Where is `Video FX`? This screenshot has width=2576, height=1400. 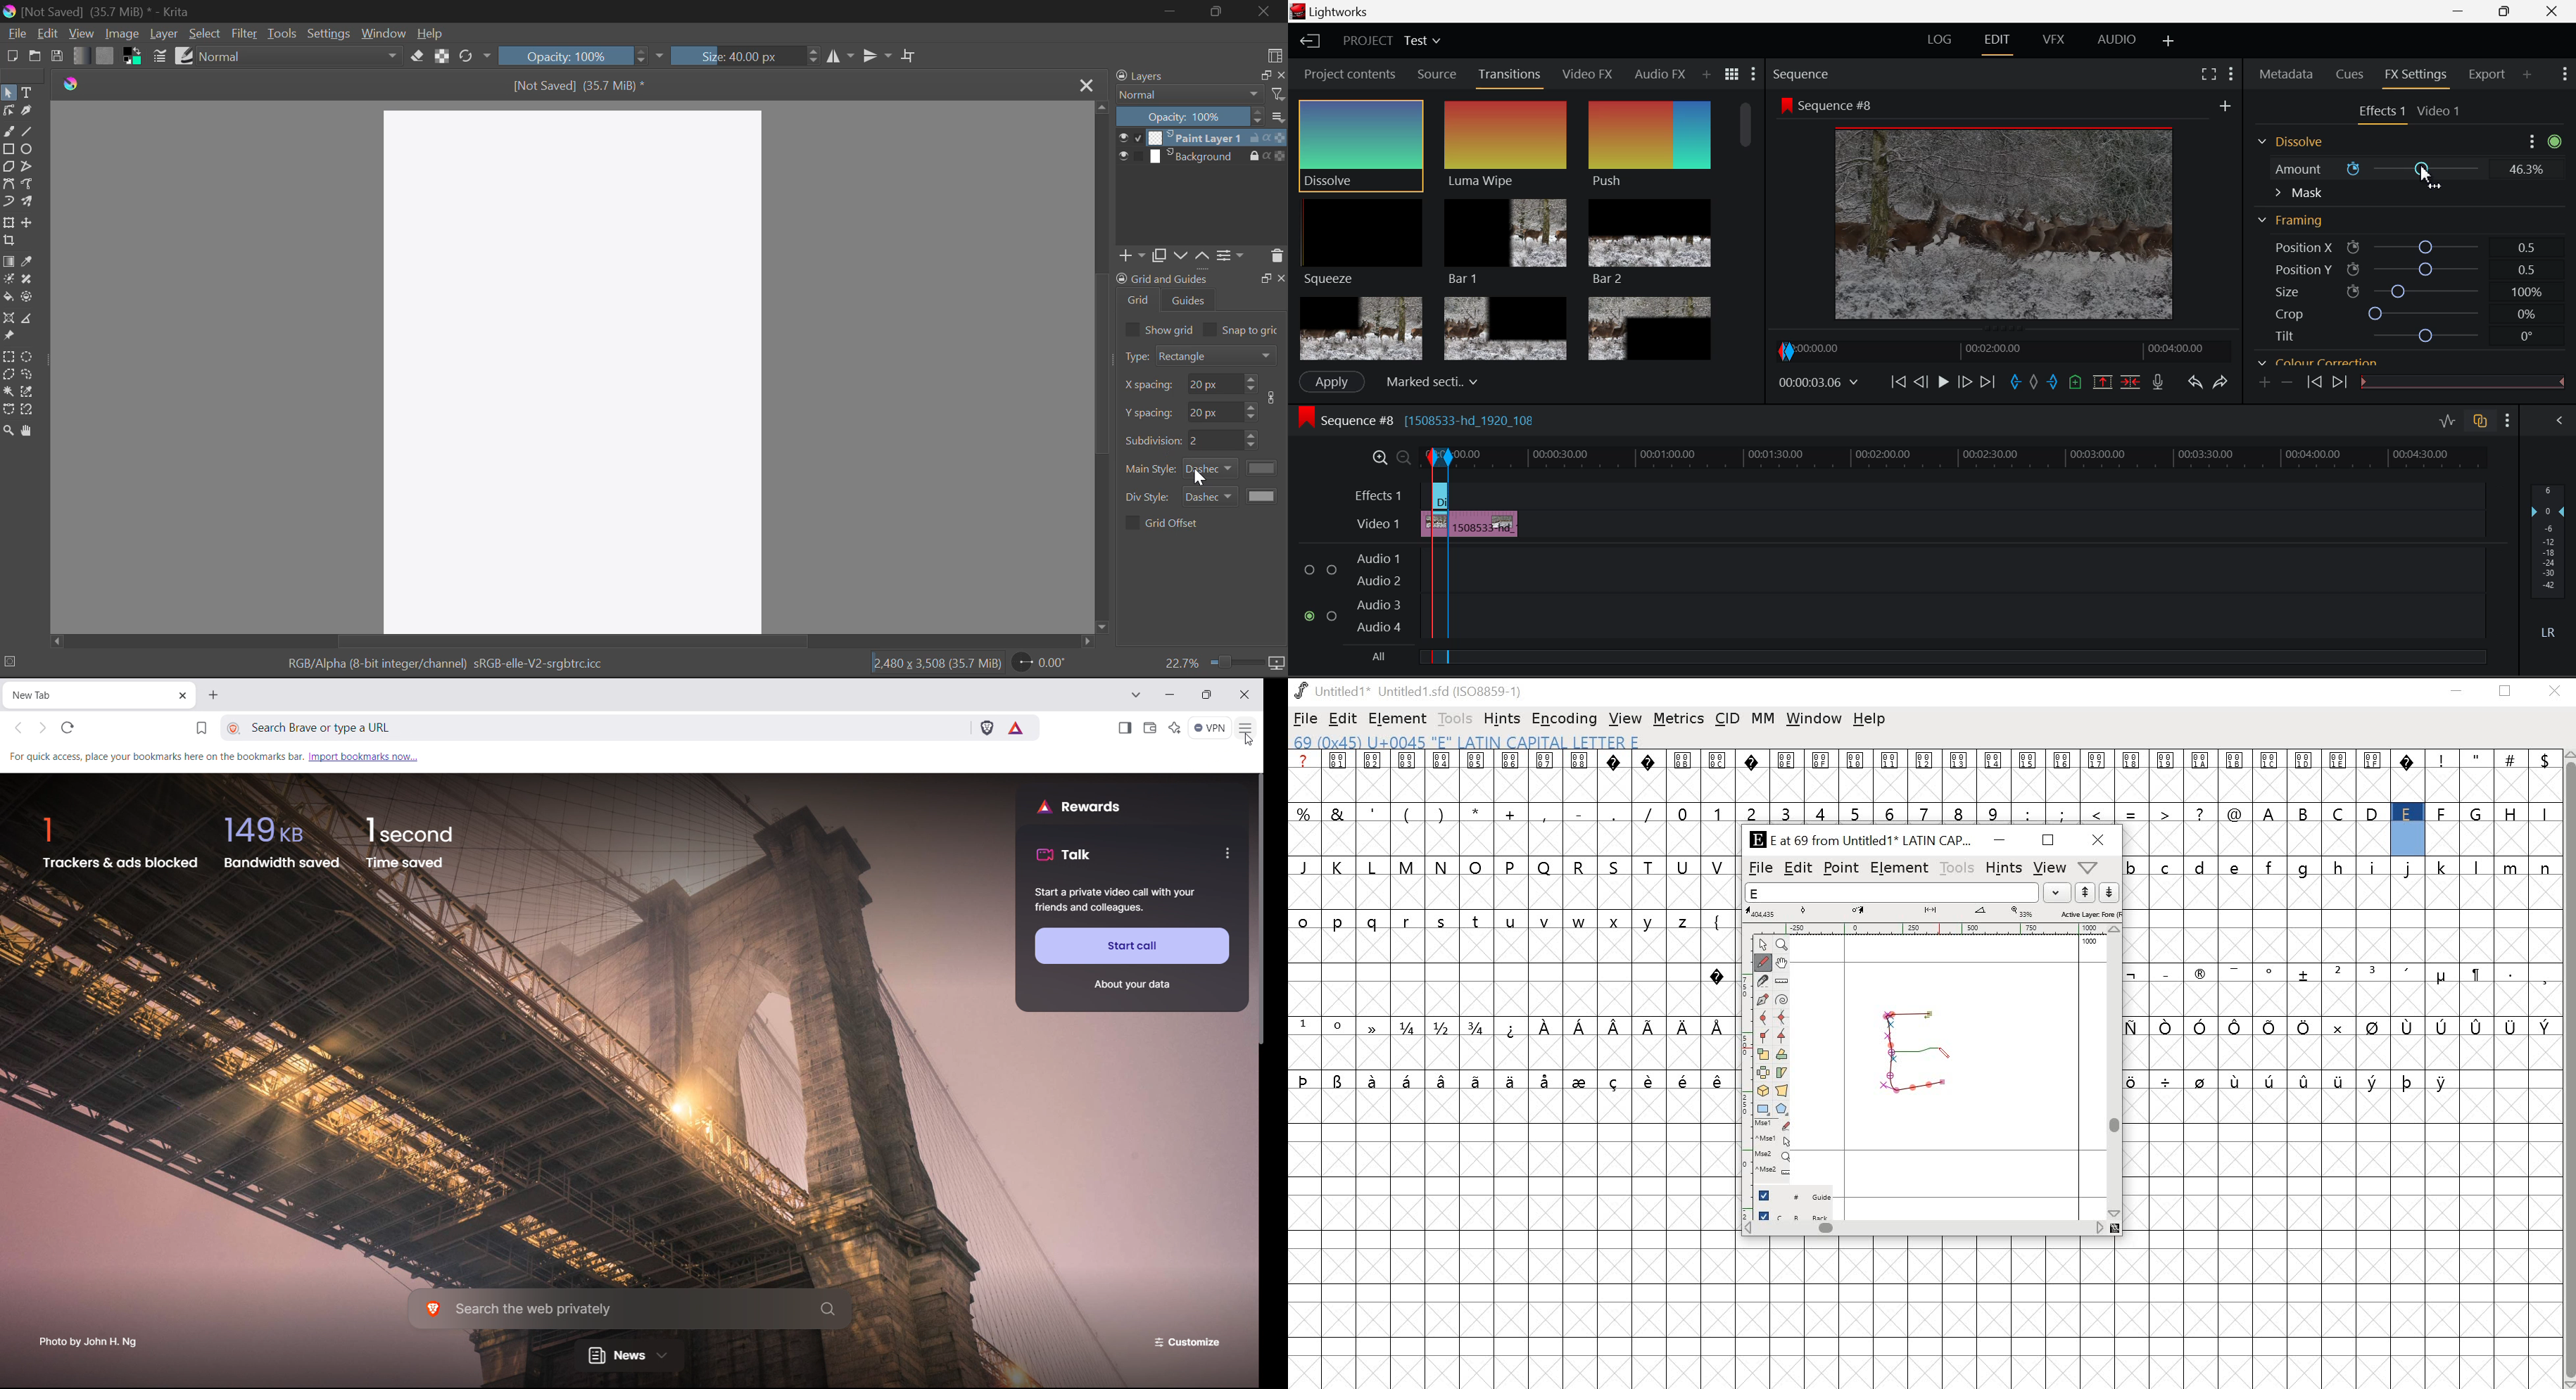 Video FX is located at coordinates (1589, 76).